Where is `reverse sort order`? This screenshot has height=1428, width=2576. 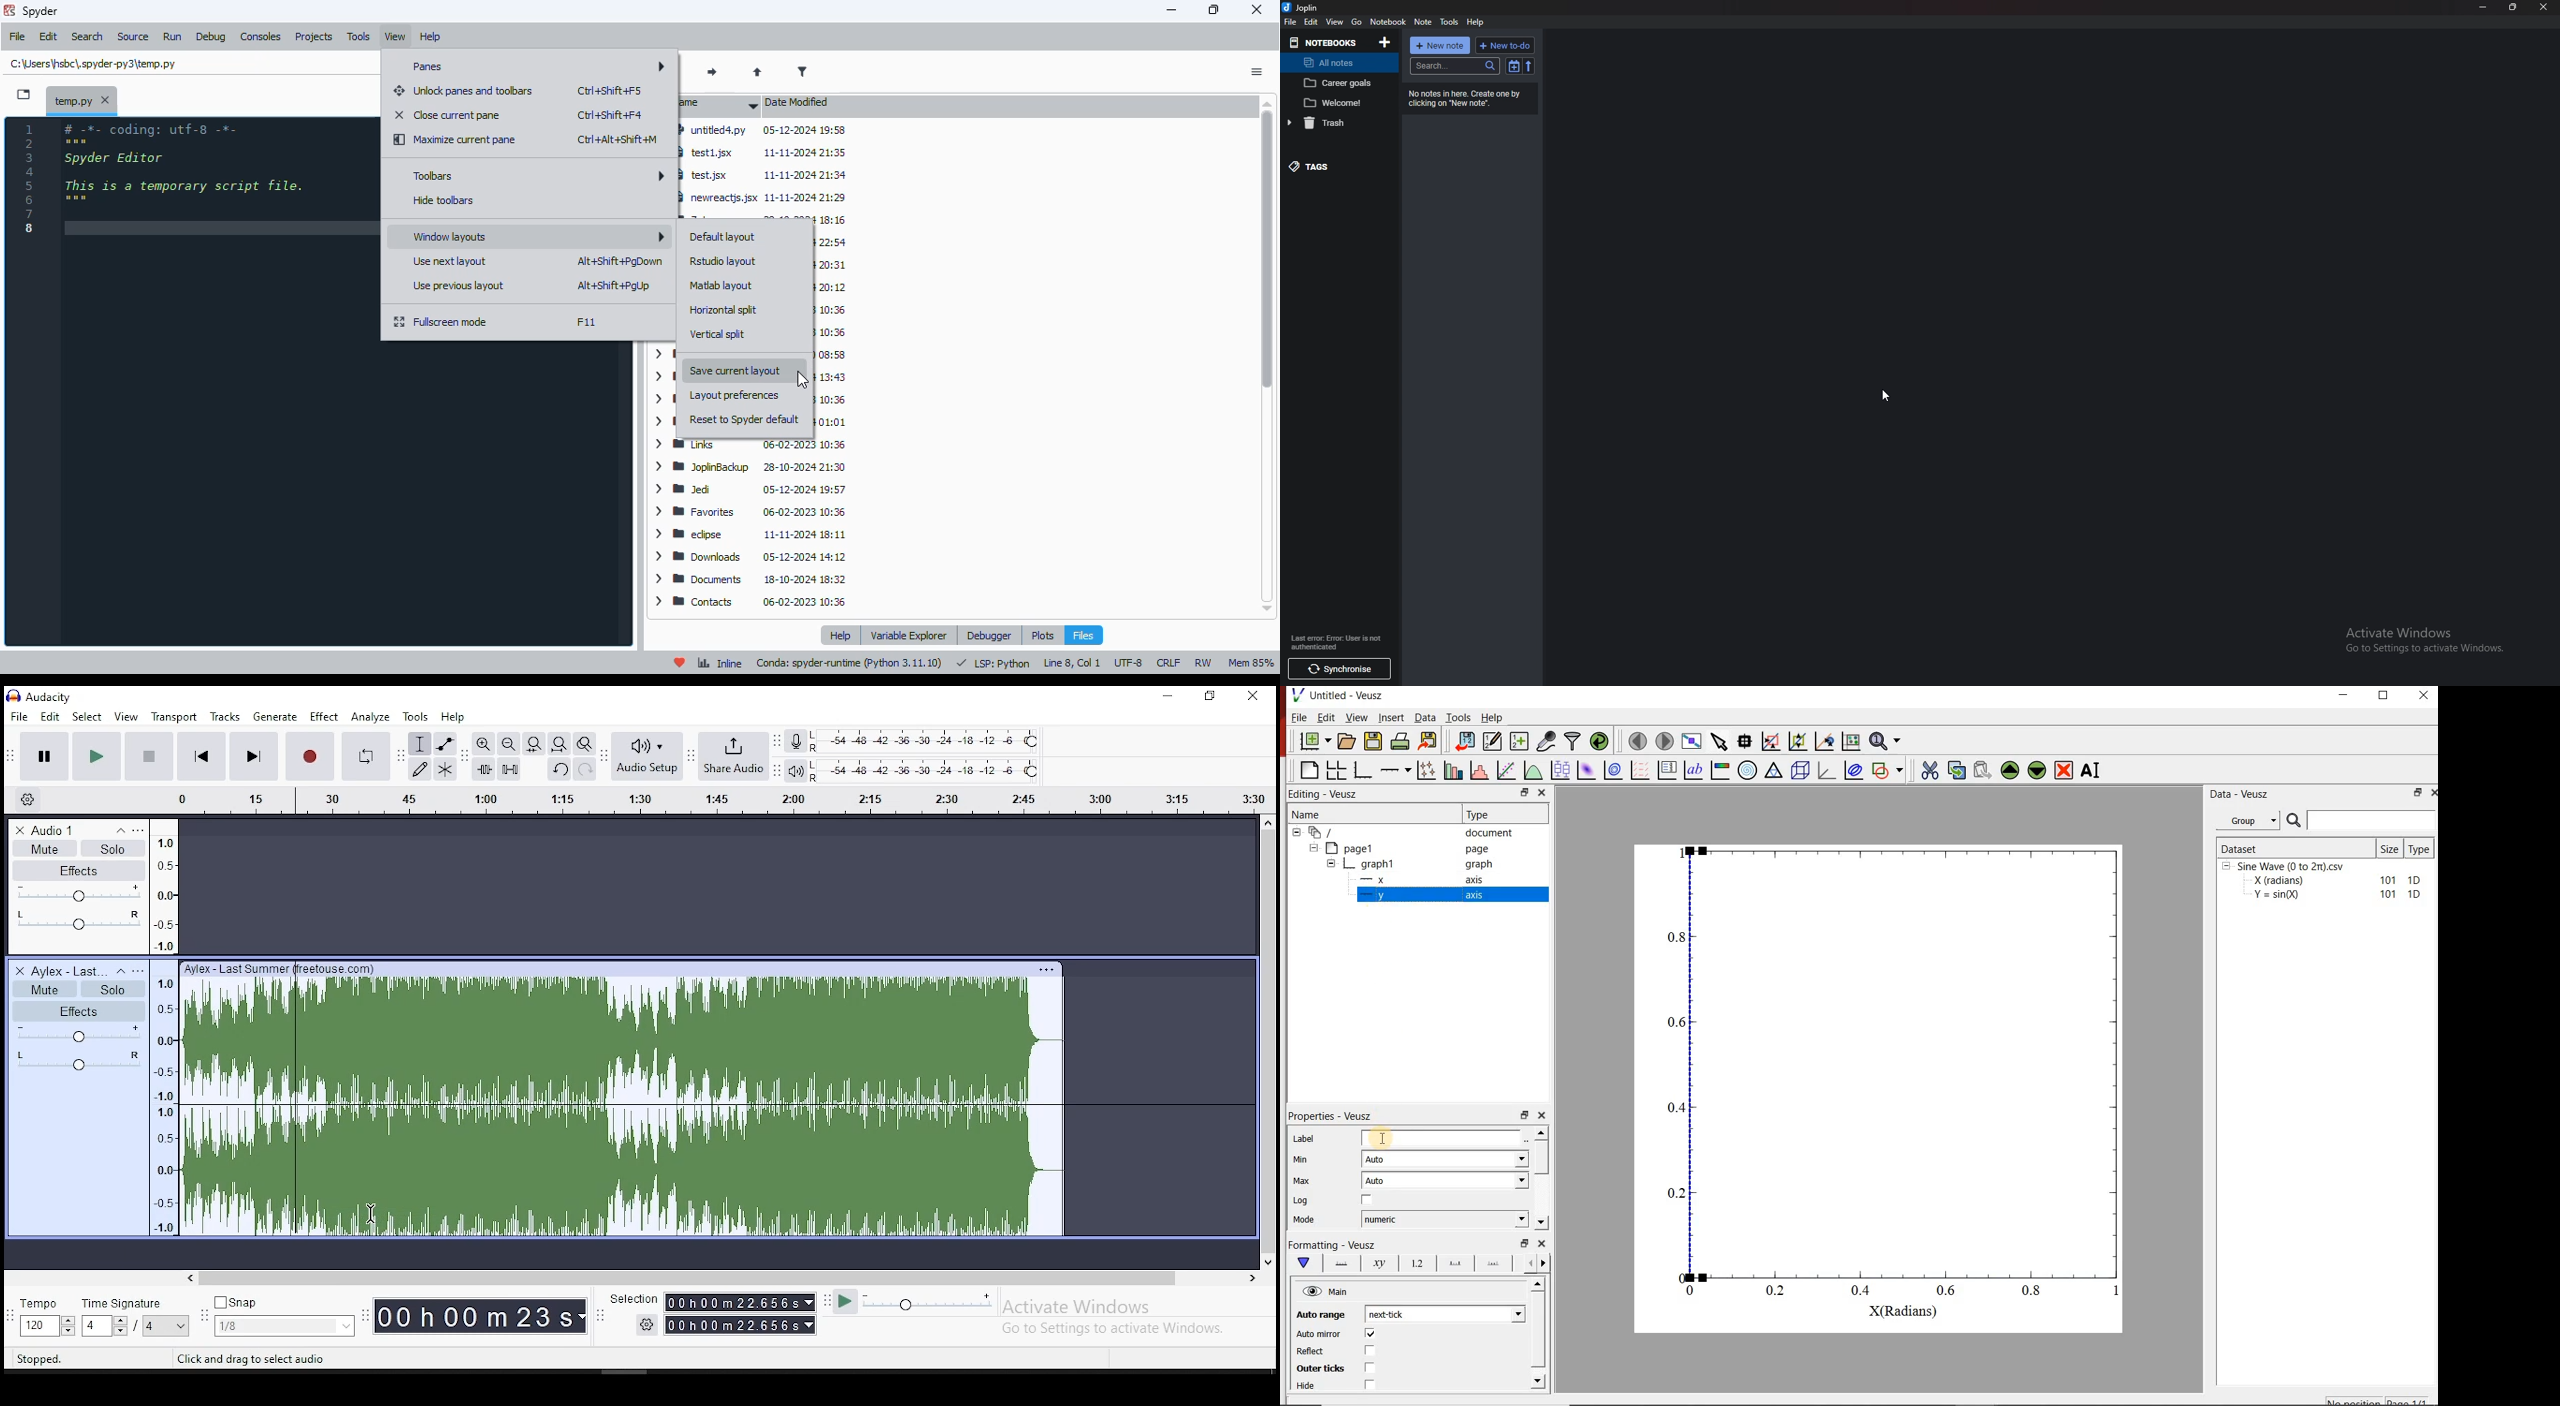
reverse sort order is located at coordinates (1529, 66).